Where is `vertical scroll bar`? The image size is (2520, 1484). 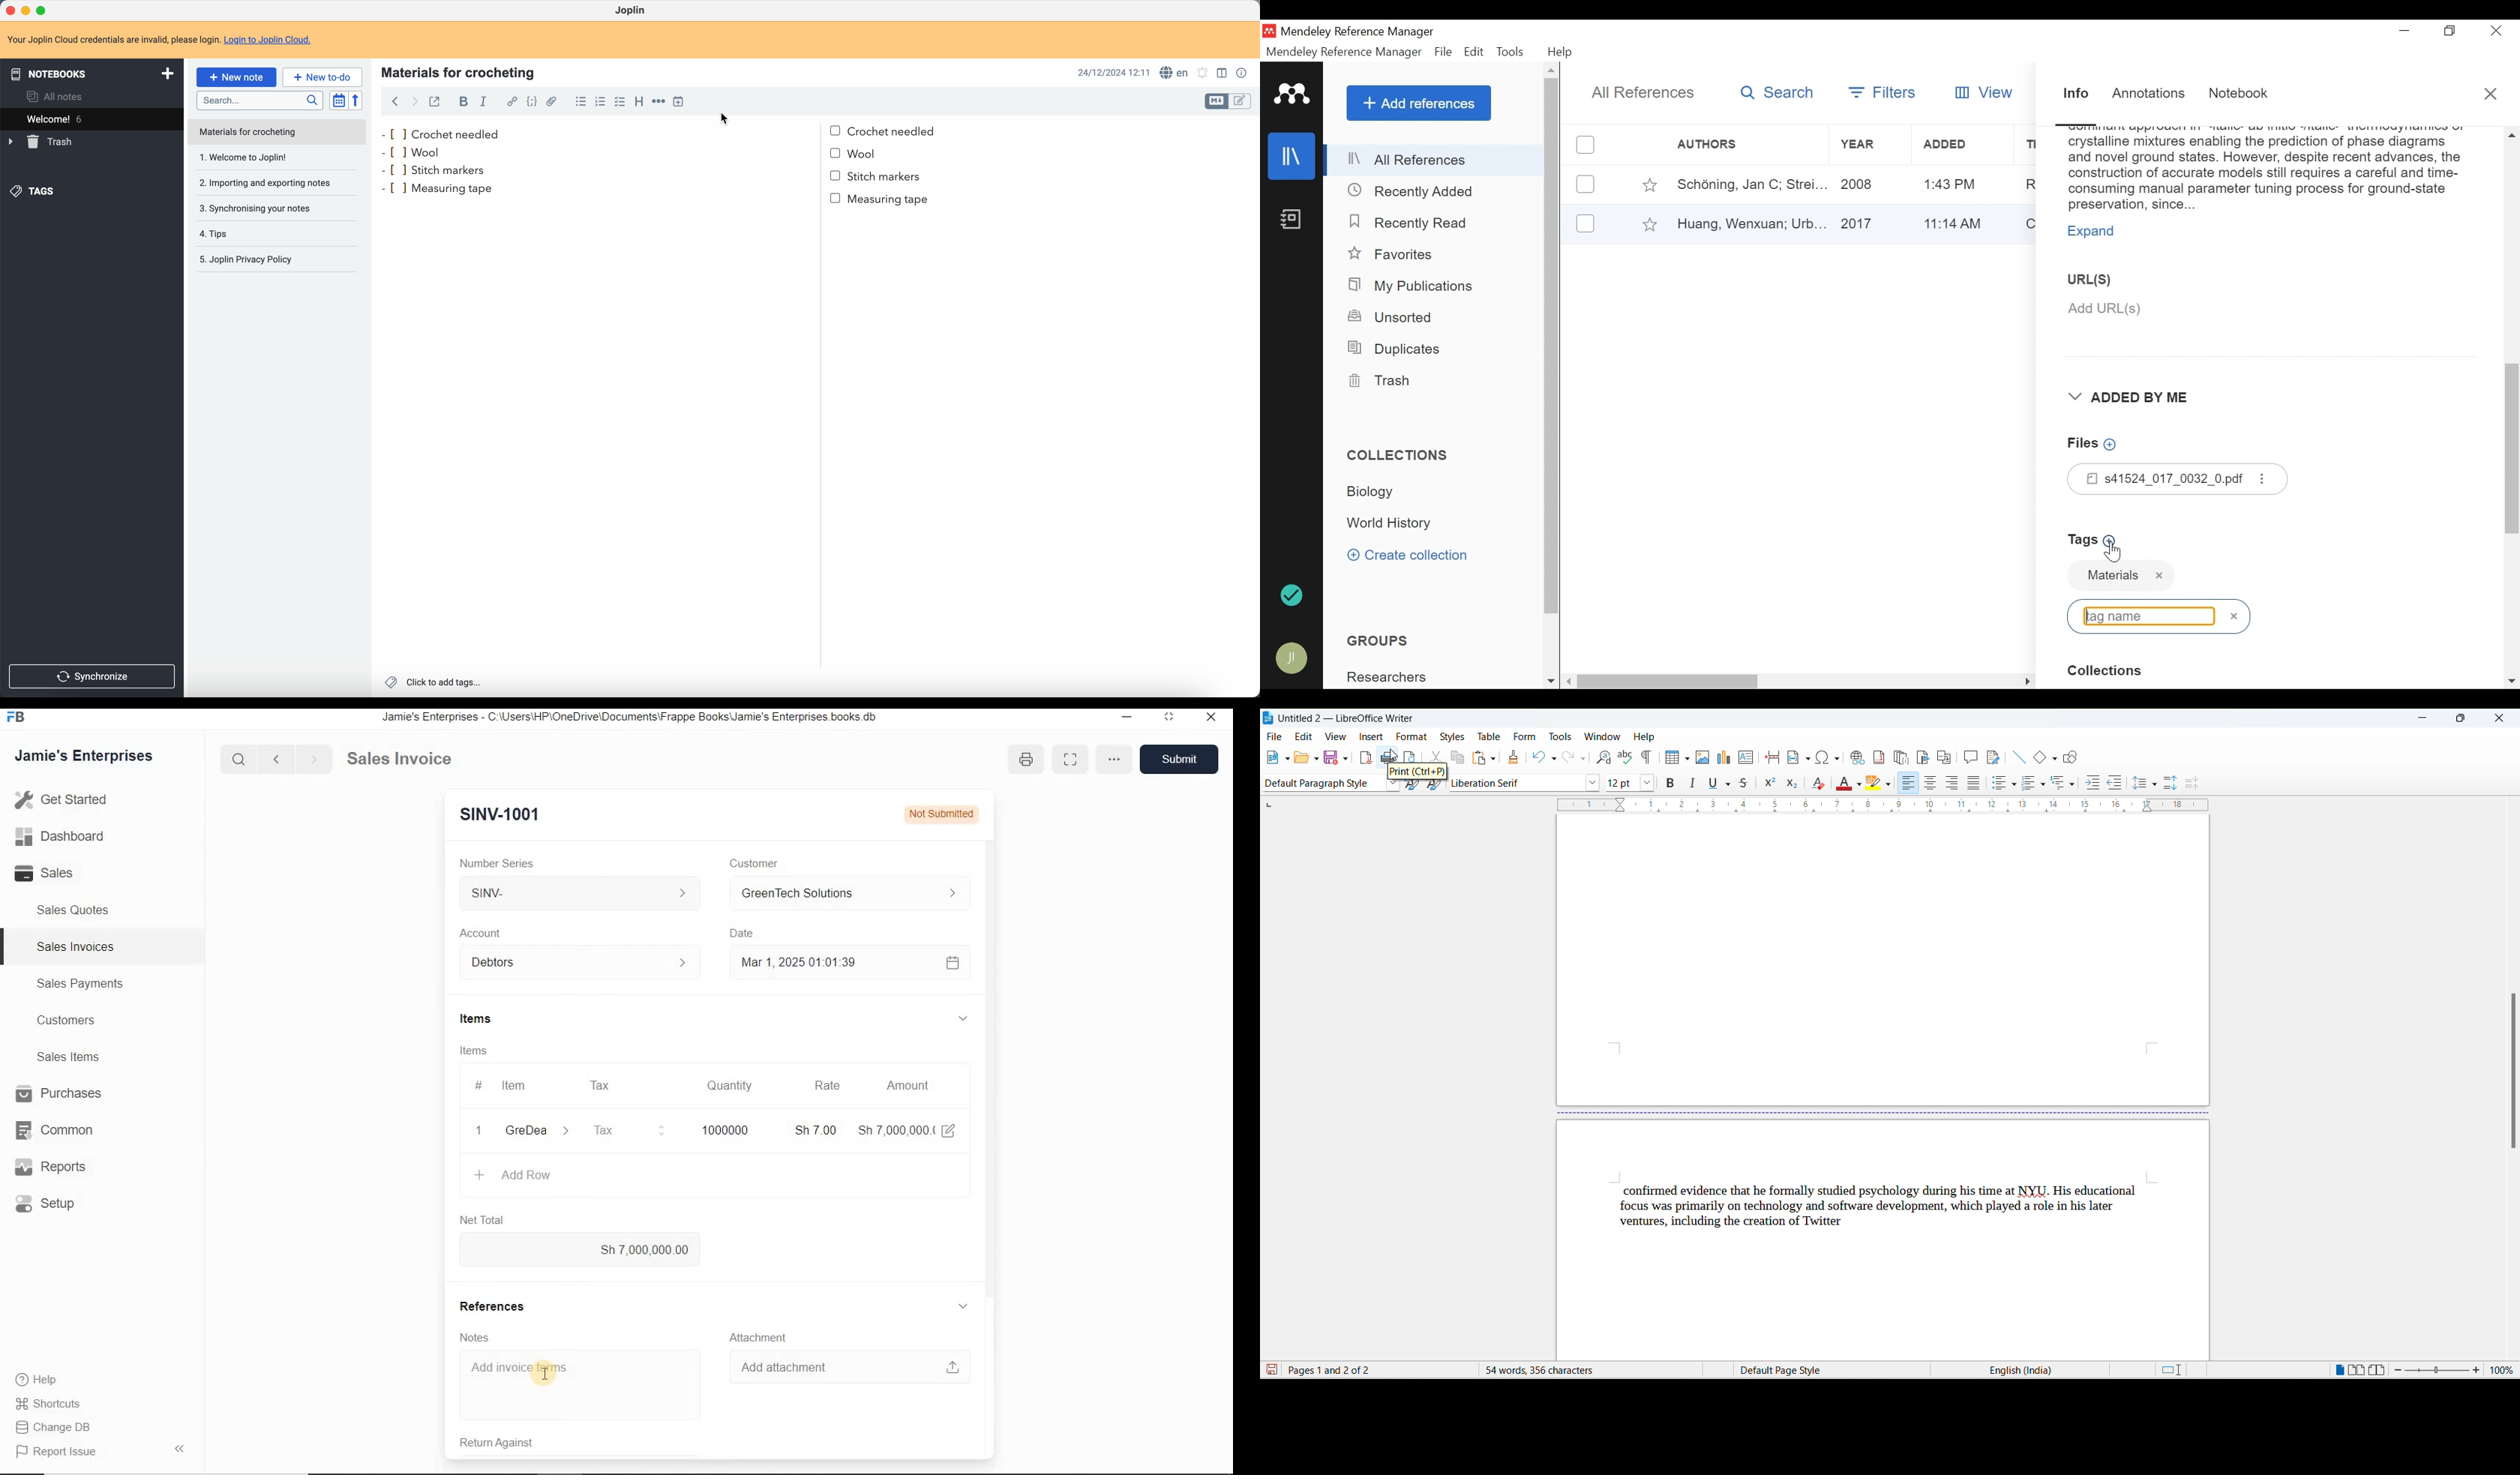
vertical scroll bar is located at coordinates (2513, 972).